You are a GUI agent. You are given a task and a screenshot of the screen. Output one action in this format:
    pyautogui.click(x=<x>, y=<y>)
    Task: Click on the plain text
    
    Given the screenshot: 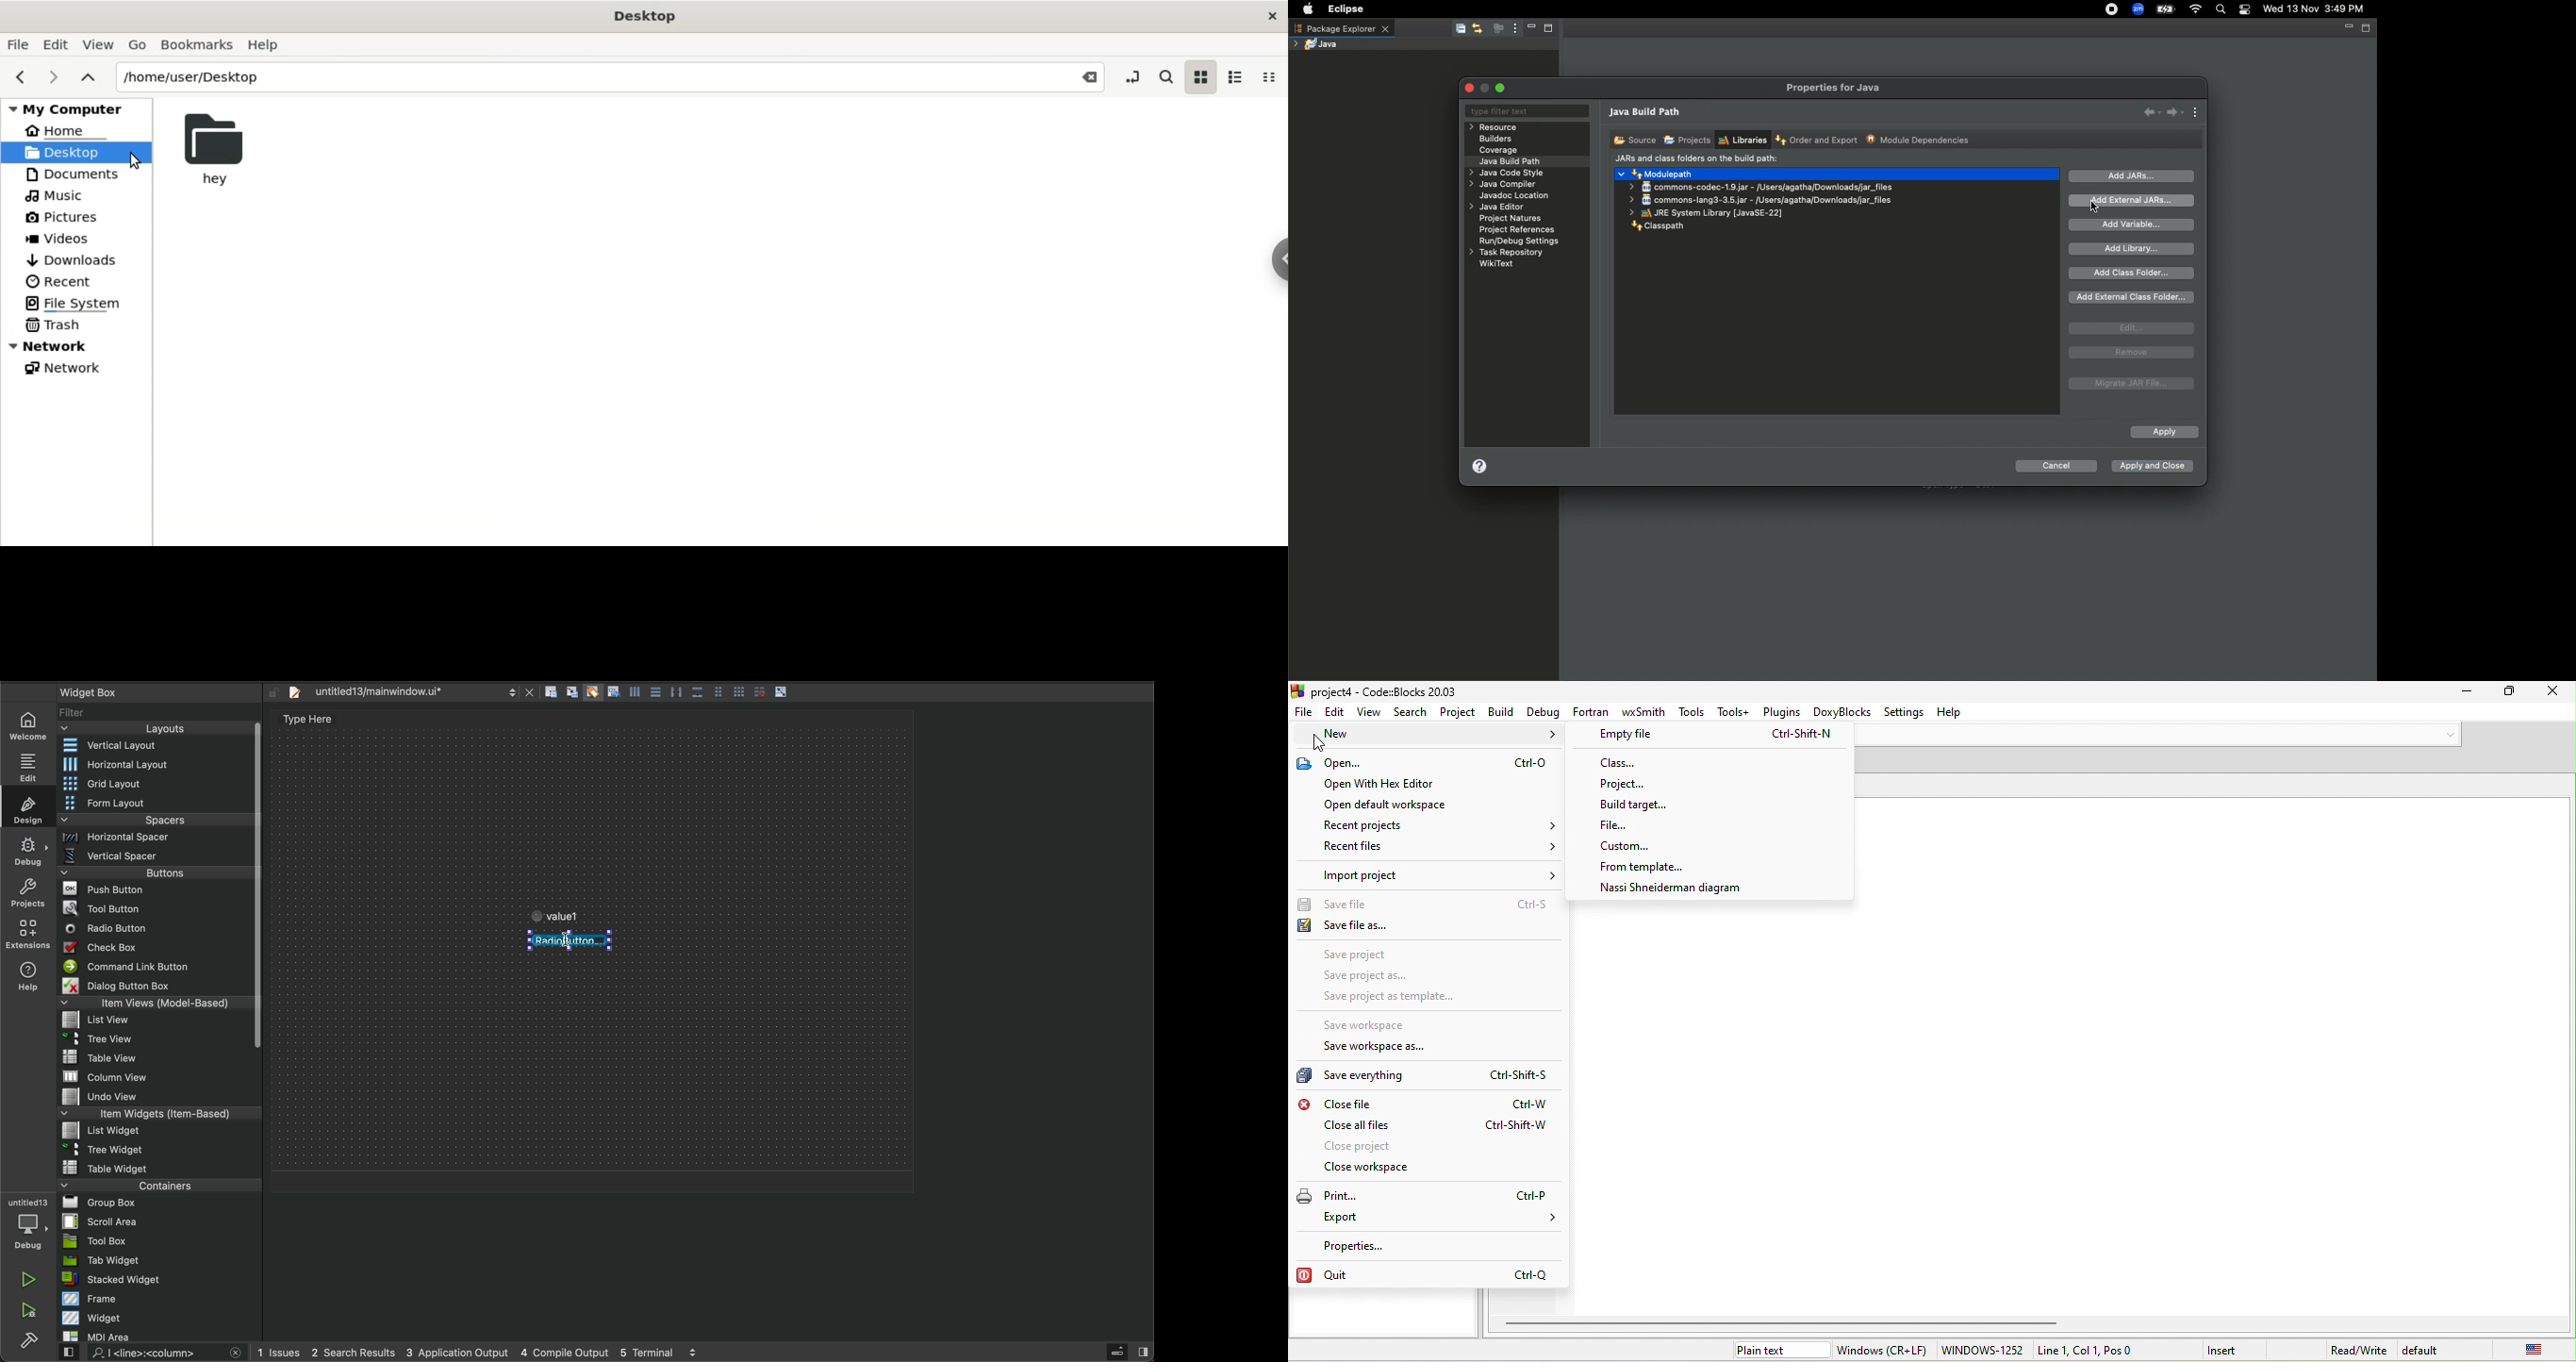 What is the action you would take?
    pyautogui.click(x=1779, y=1350)
    